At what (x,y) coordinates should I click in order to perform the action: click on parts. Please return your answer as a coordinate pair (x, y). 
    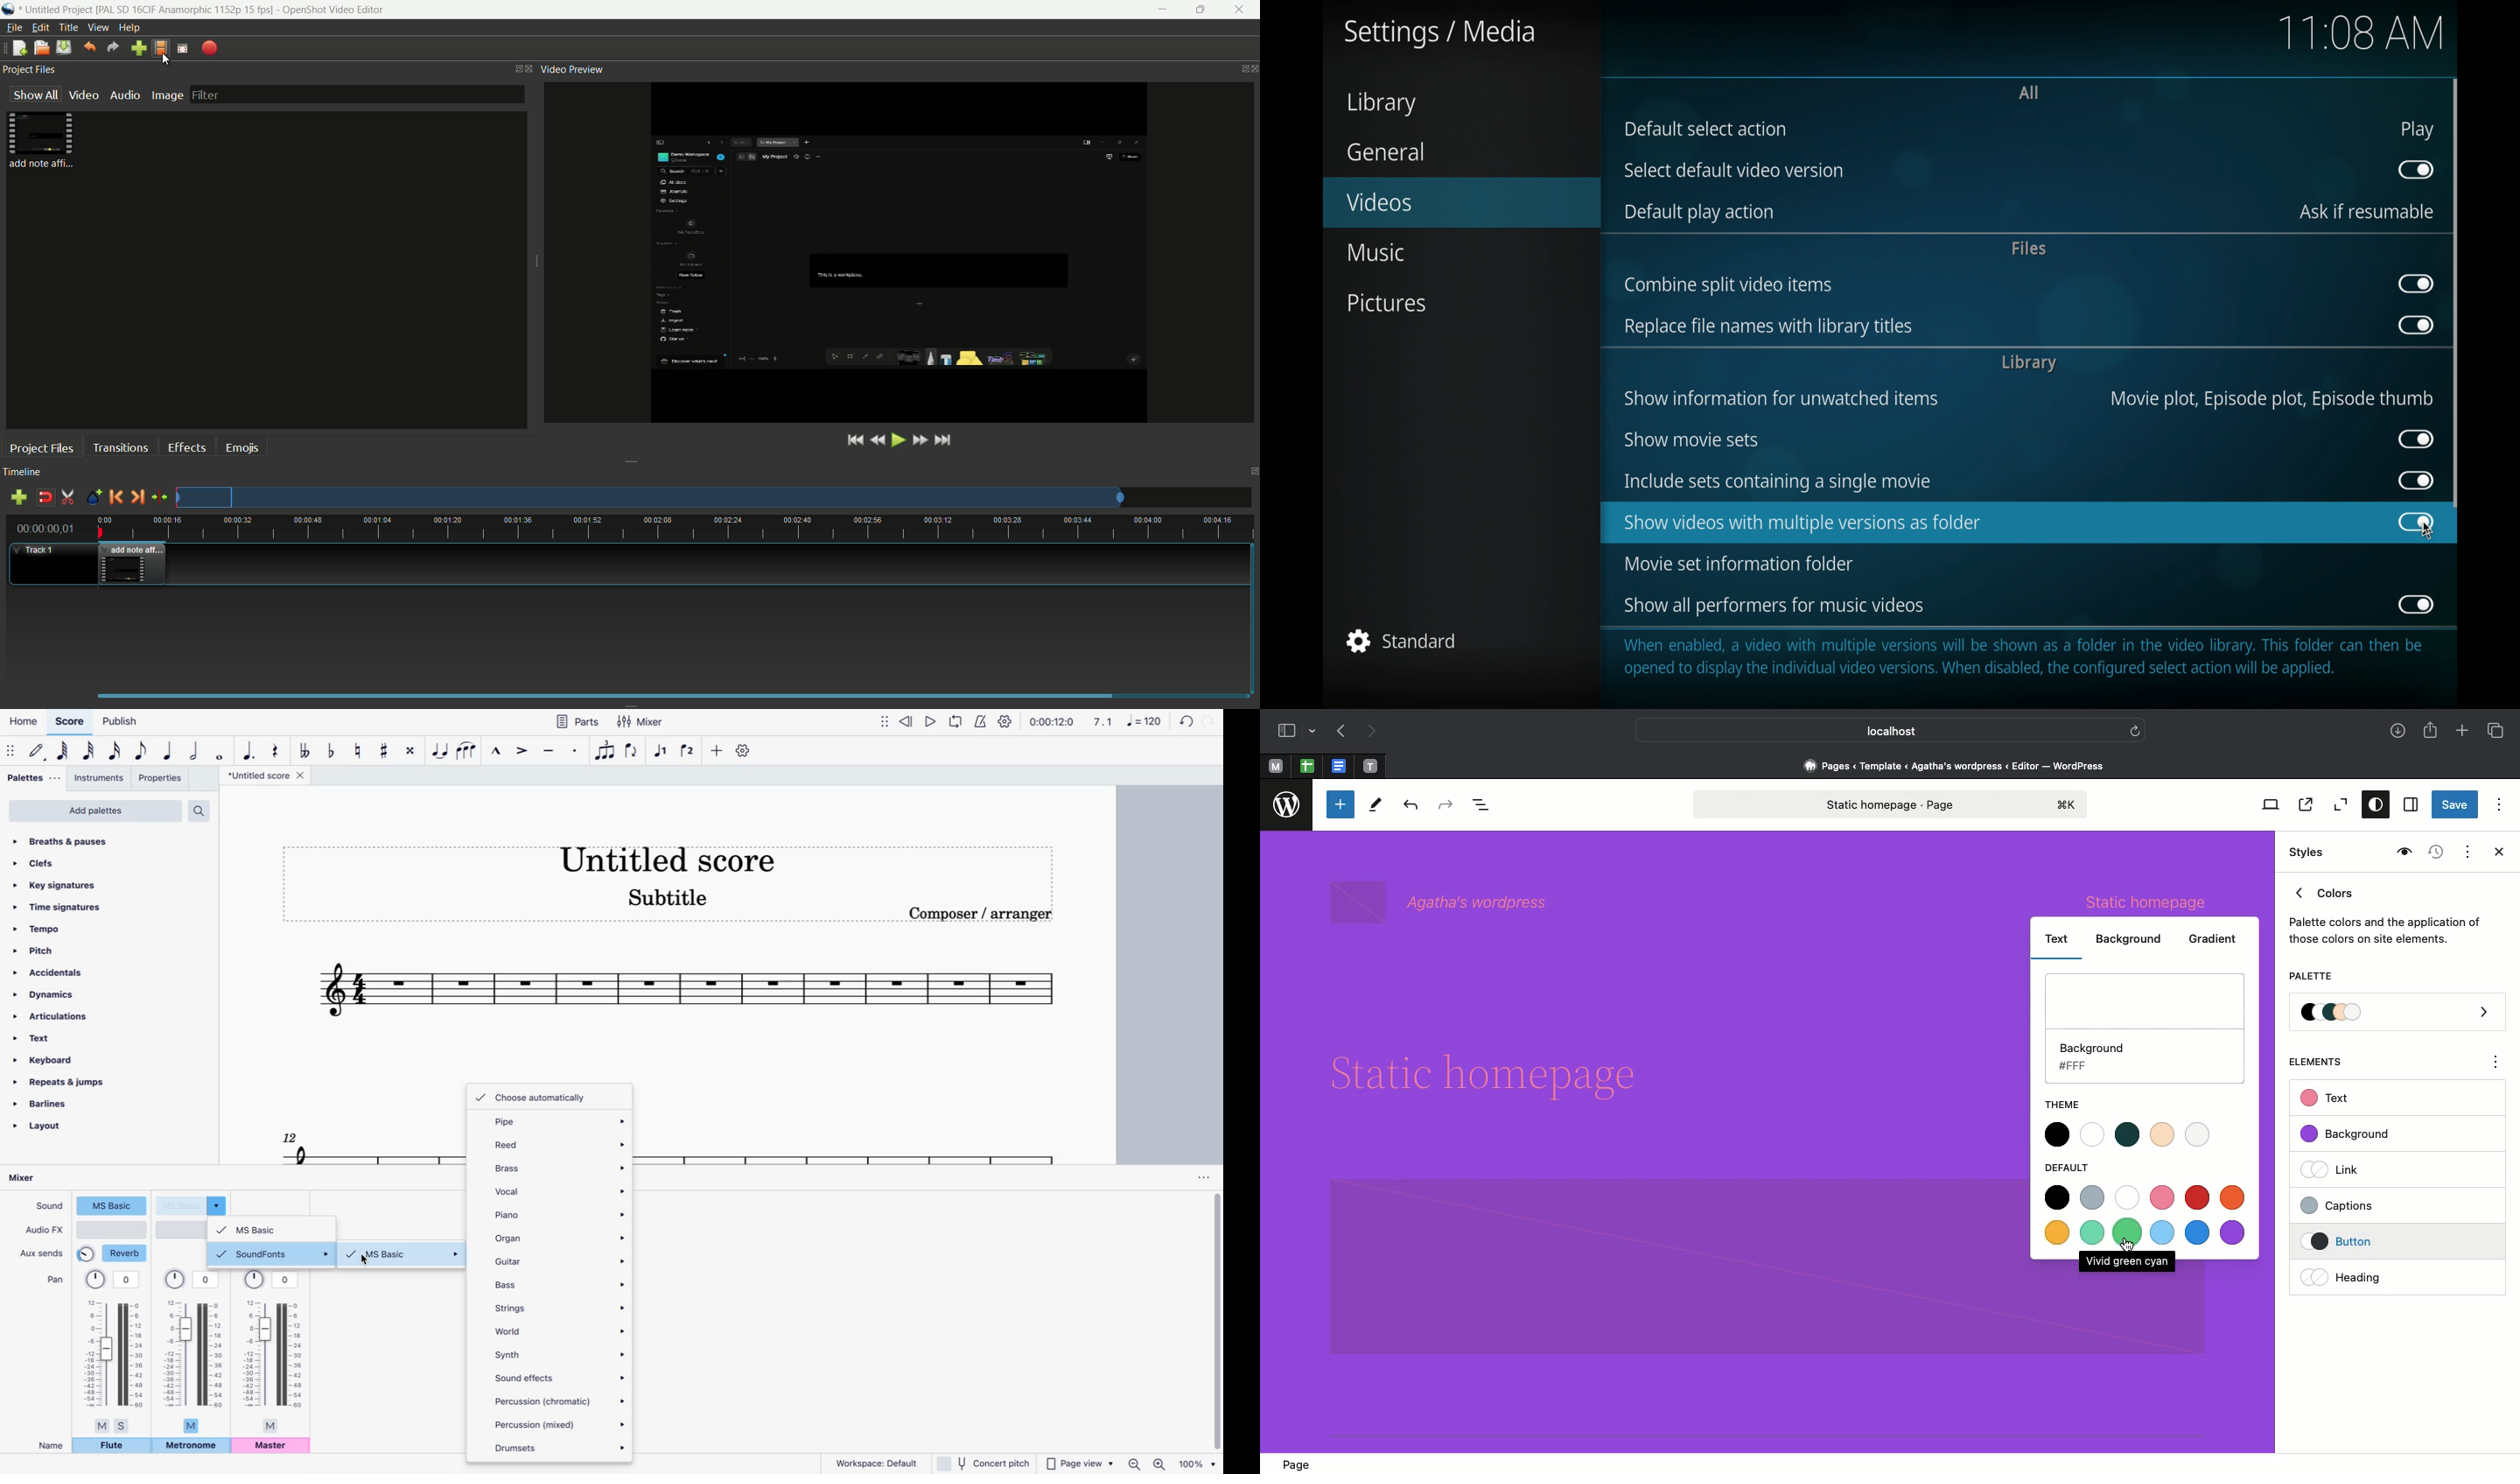
    Looking at the image, I should click on (579, 721).